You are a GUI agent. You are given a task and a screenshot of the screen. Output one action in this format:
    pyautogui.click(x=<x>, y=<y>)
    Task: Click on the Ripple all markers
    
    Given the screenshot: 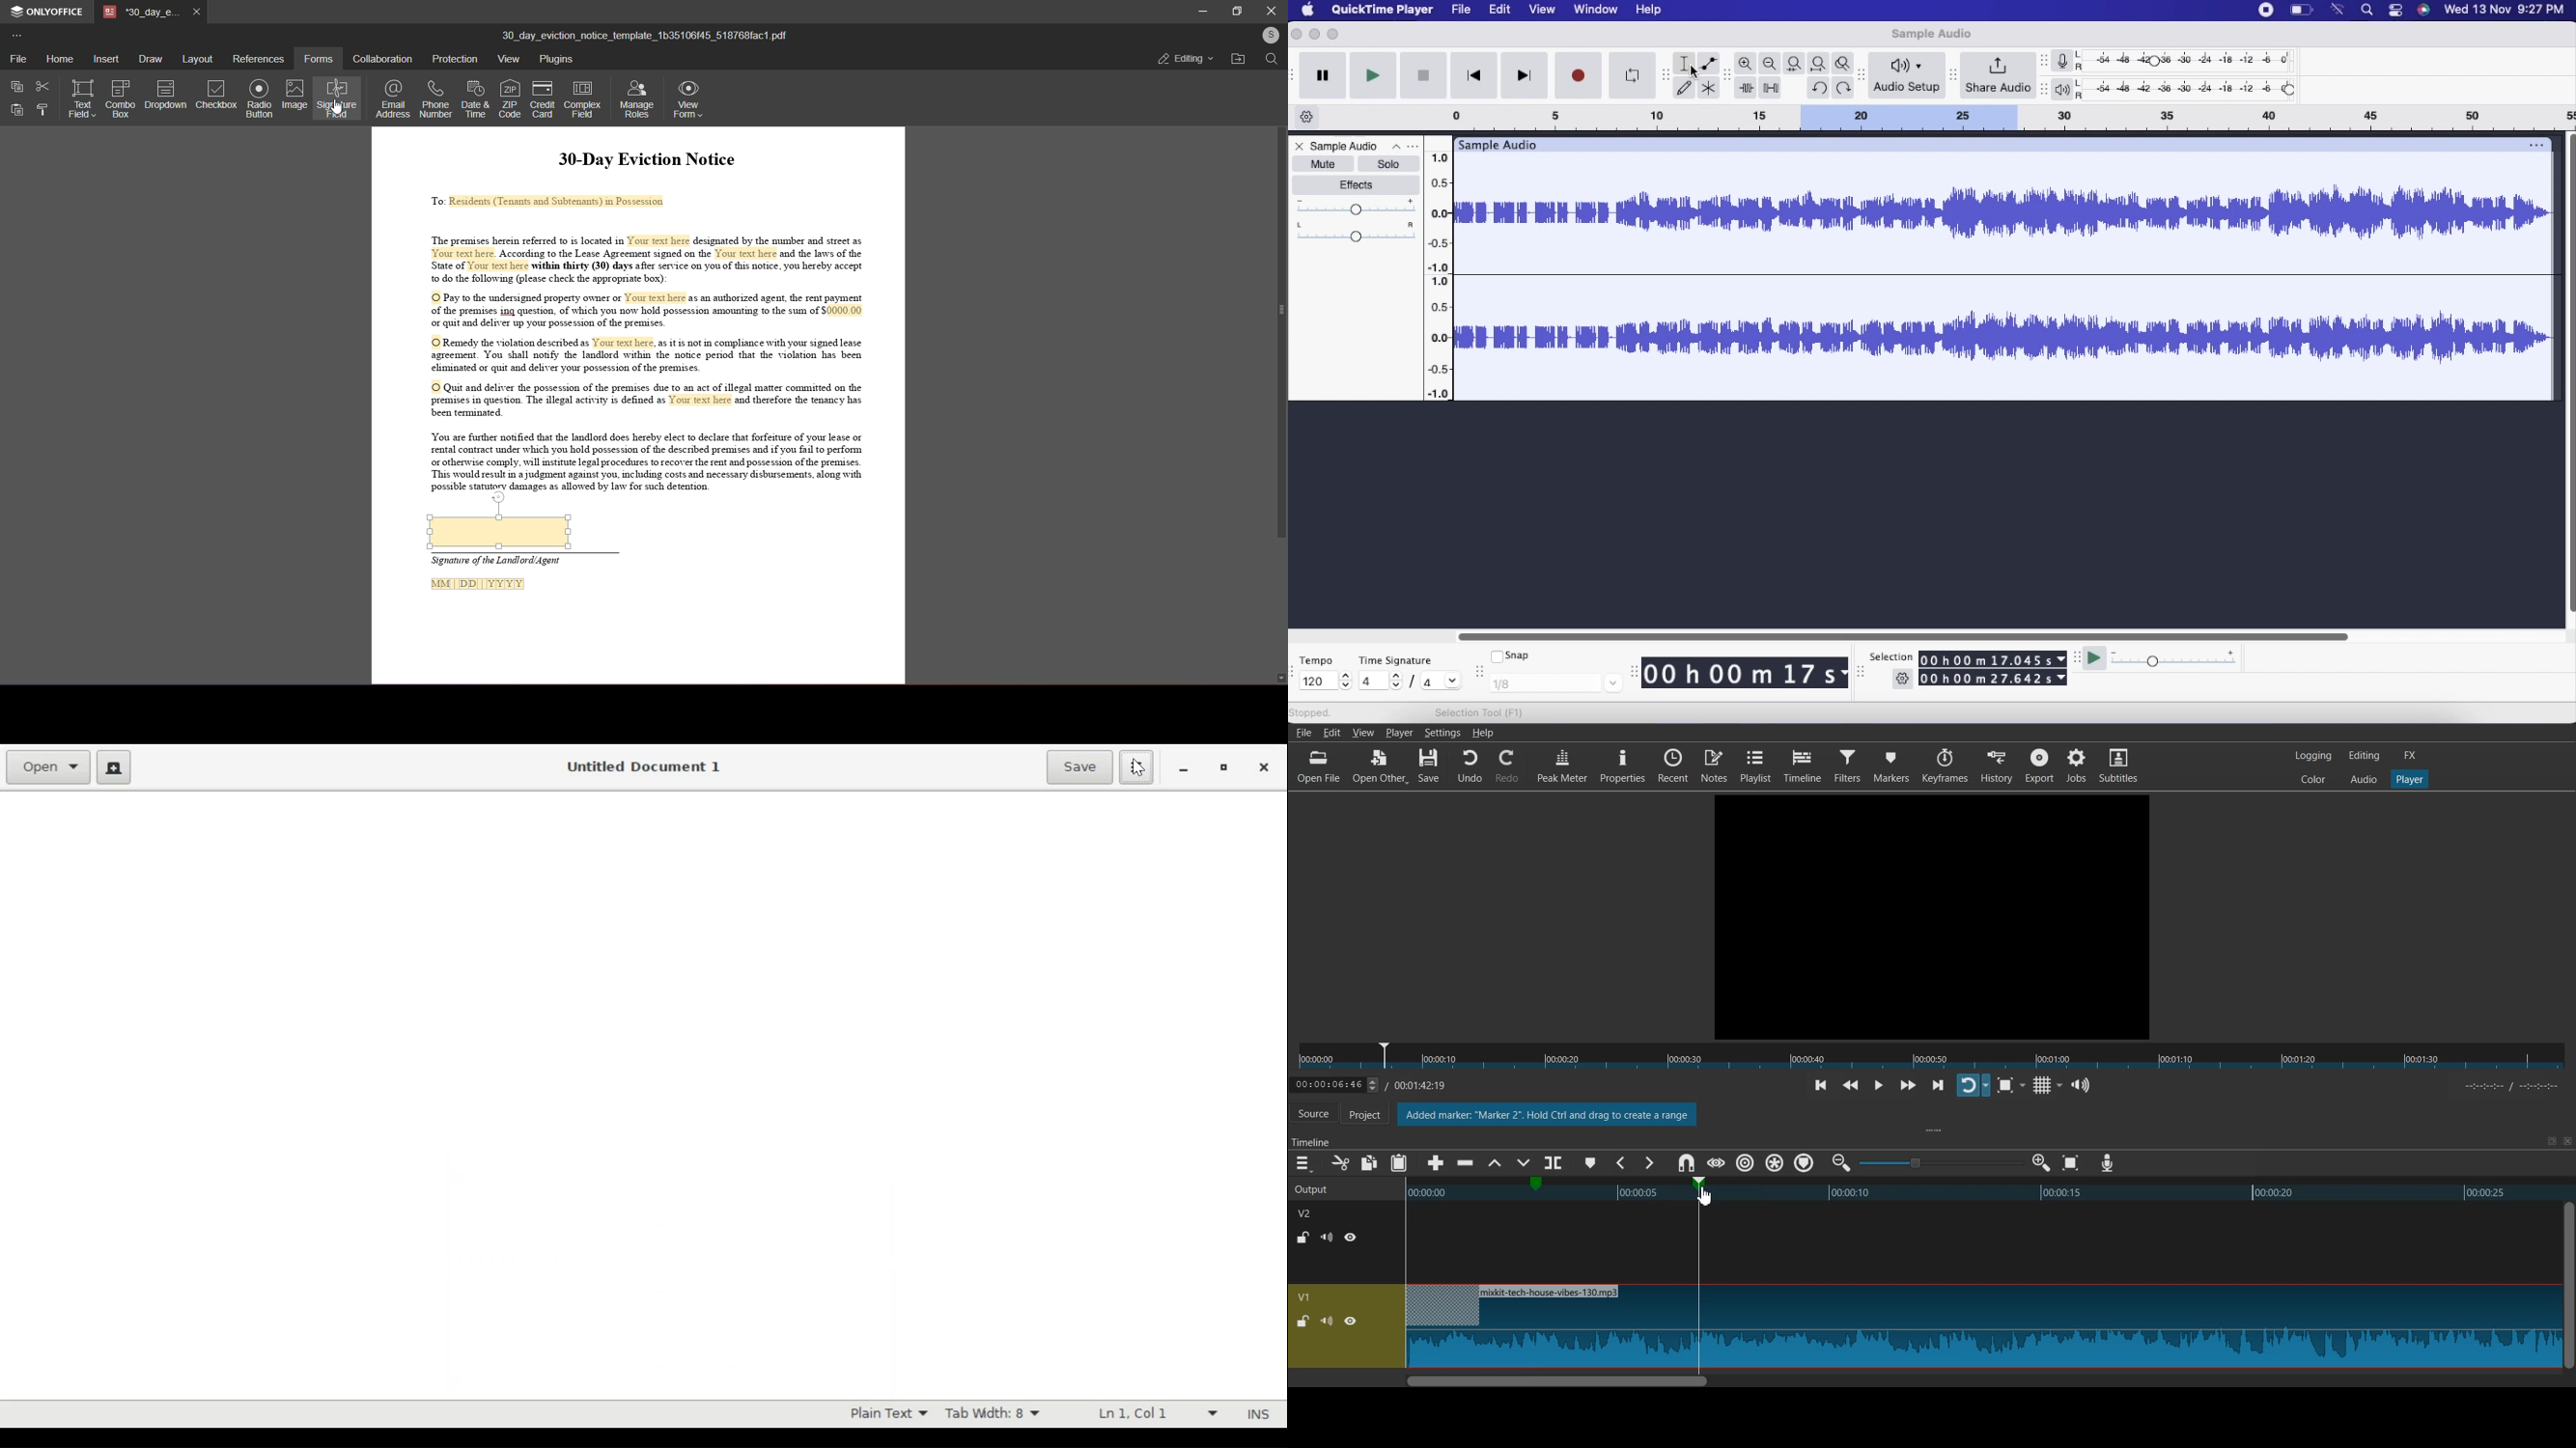 What is the action you would take?
    pyautogui.click(x=1775, y=1164)
    